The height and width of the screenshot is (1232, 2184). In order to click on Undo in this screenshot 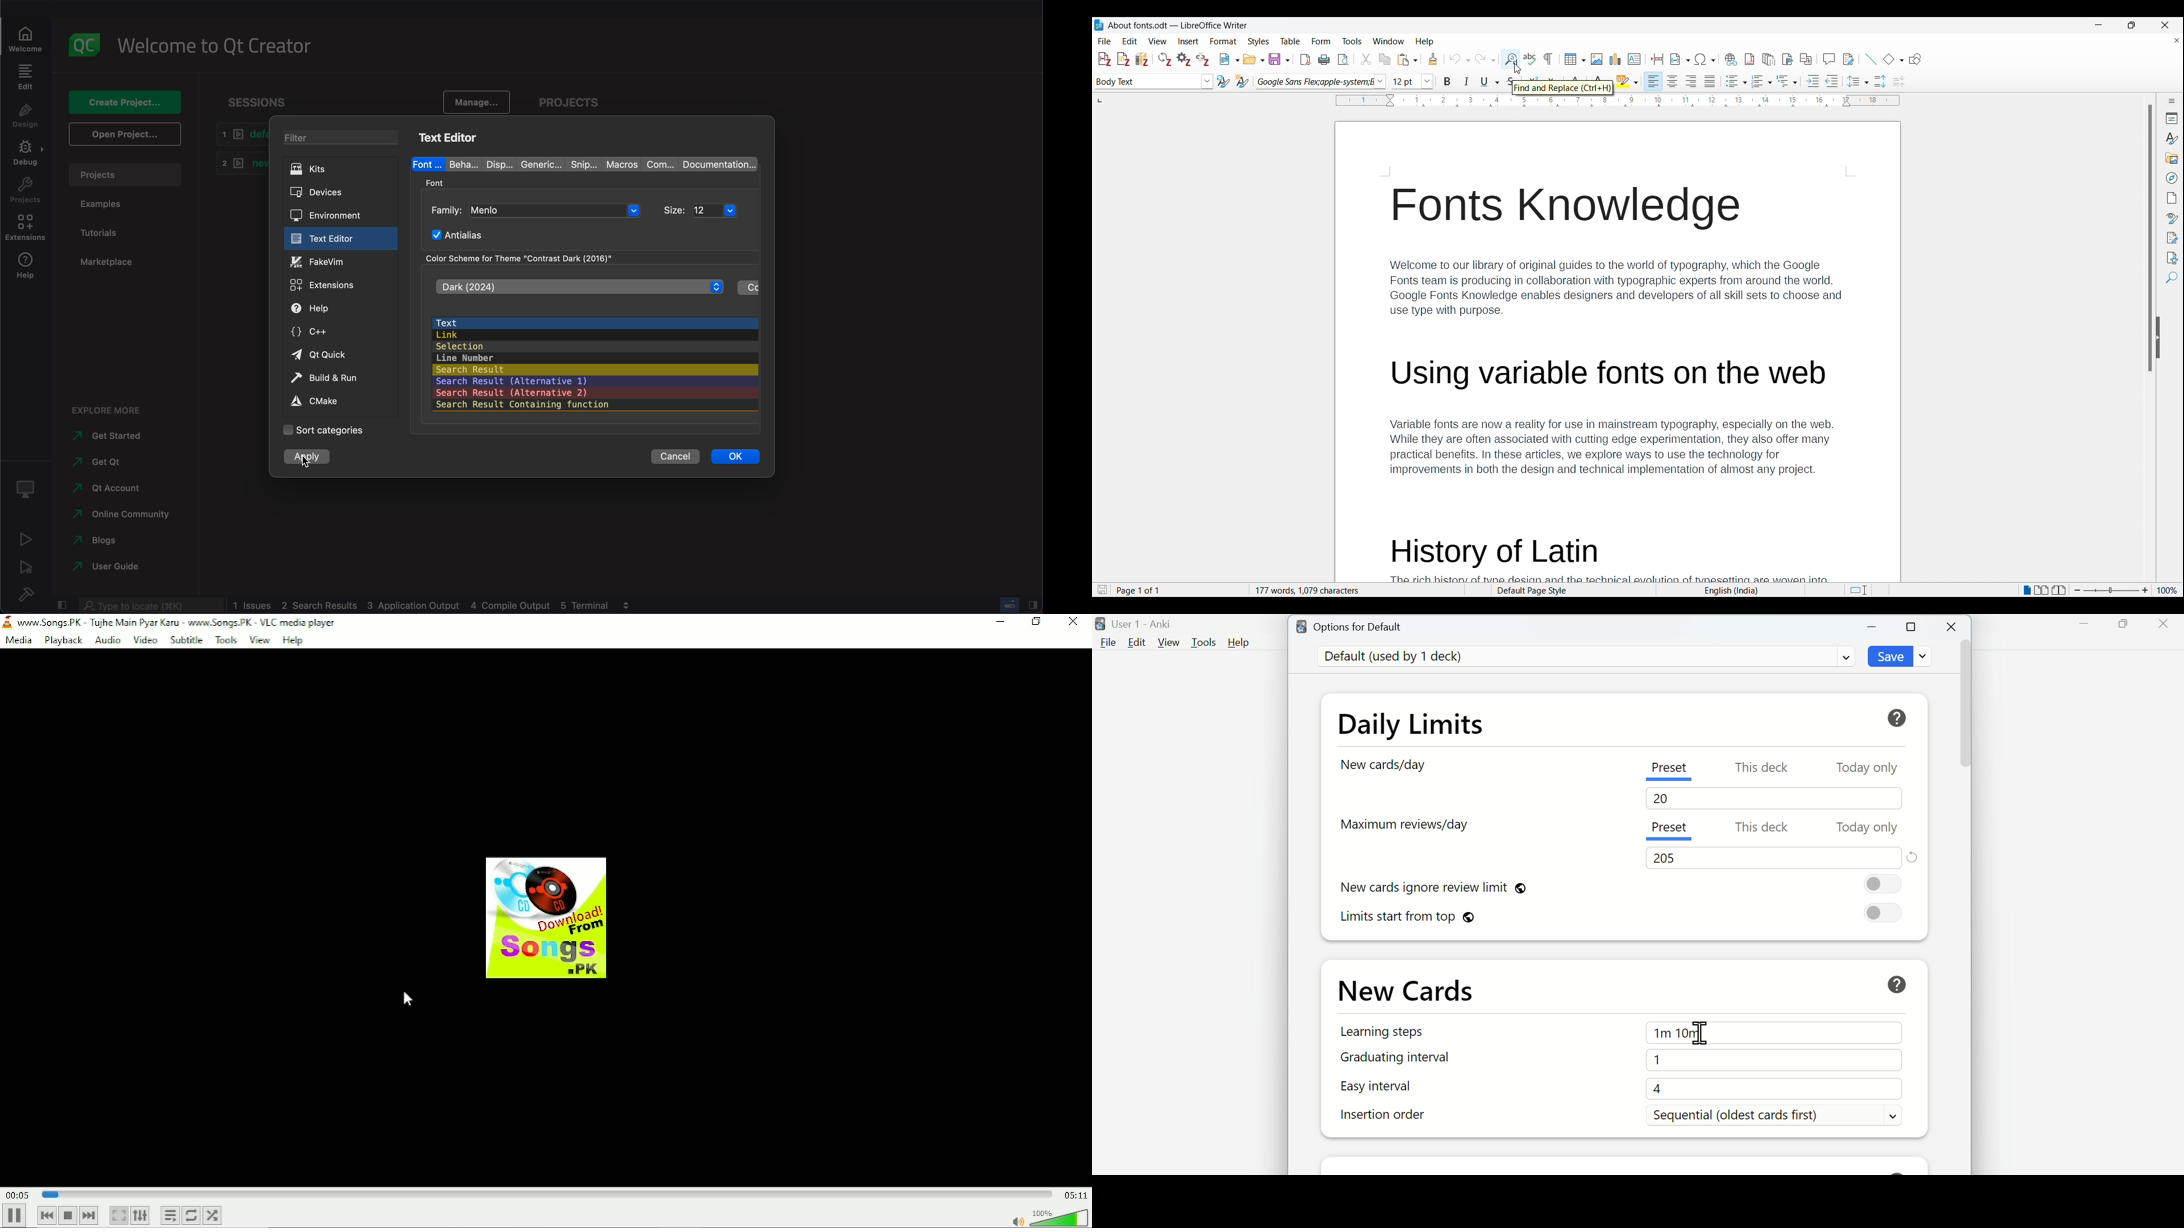, I will do `click(1460, 59)`.